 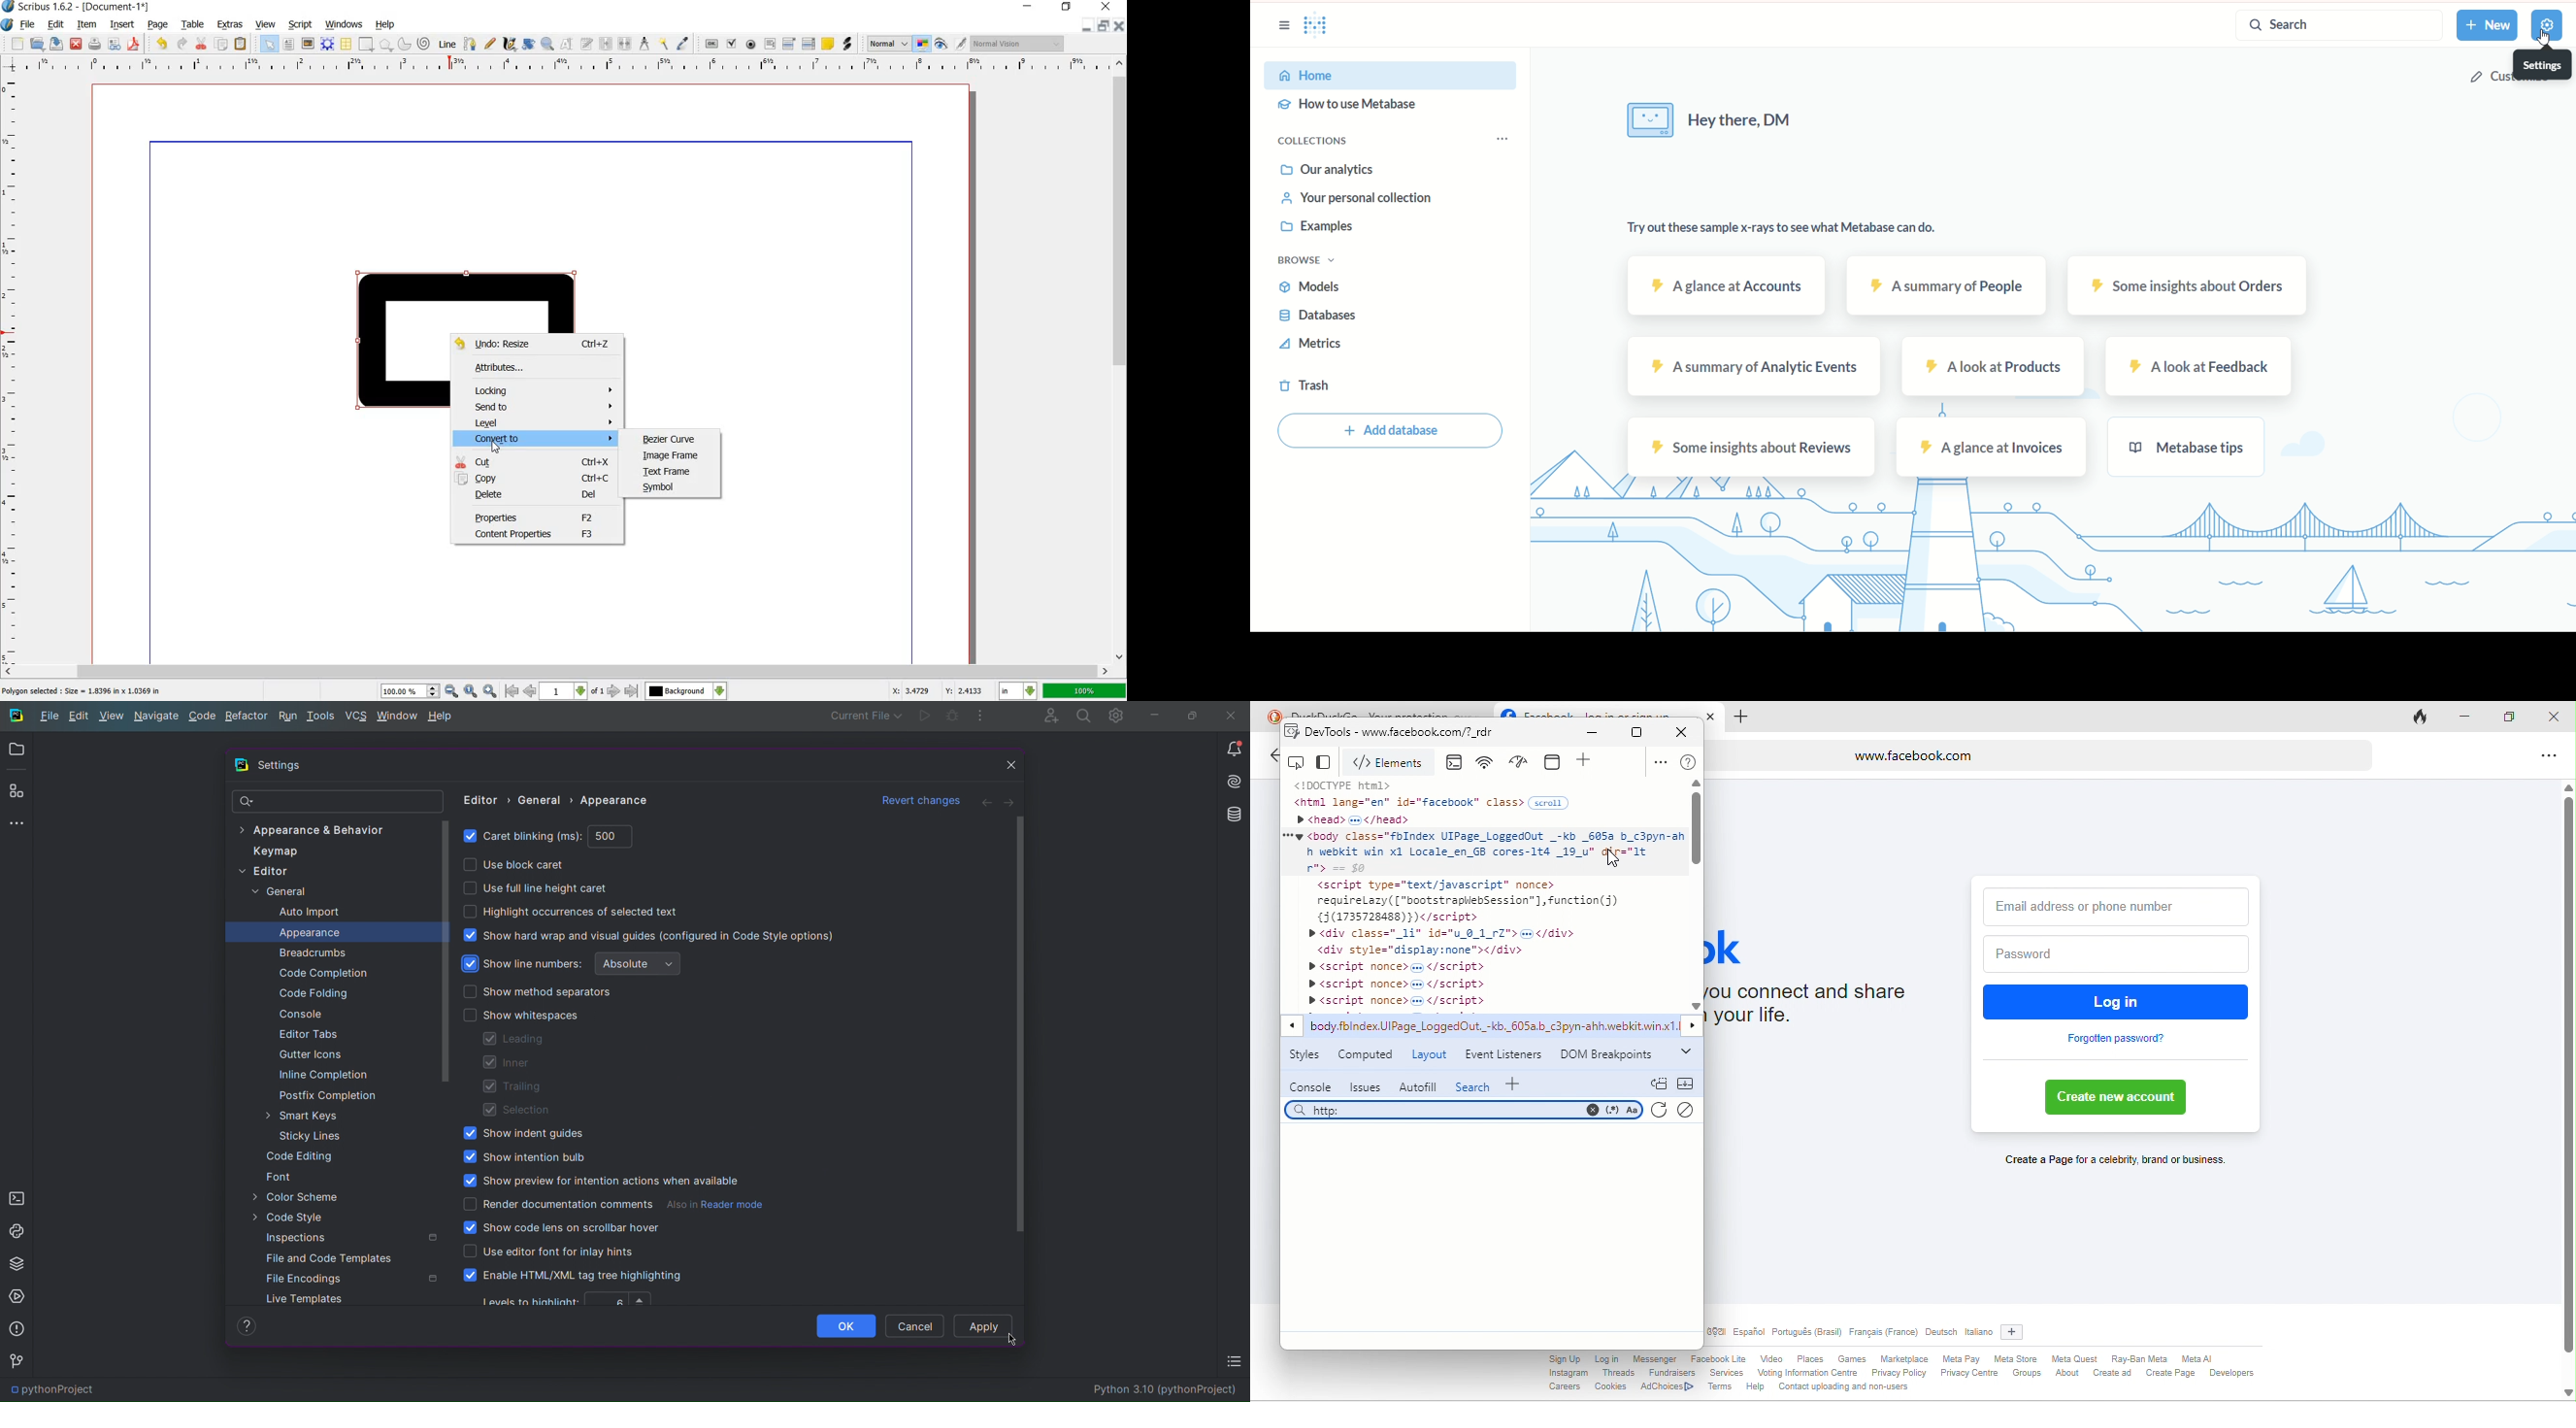 I want to click on options, so click(x=2545, y=757).